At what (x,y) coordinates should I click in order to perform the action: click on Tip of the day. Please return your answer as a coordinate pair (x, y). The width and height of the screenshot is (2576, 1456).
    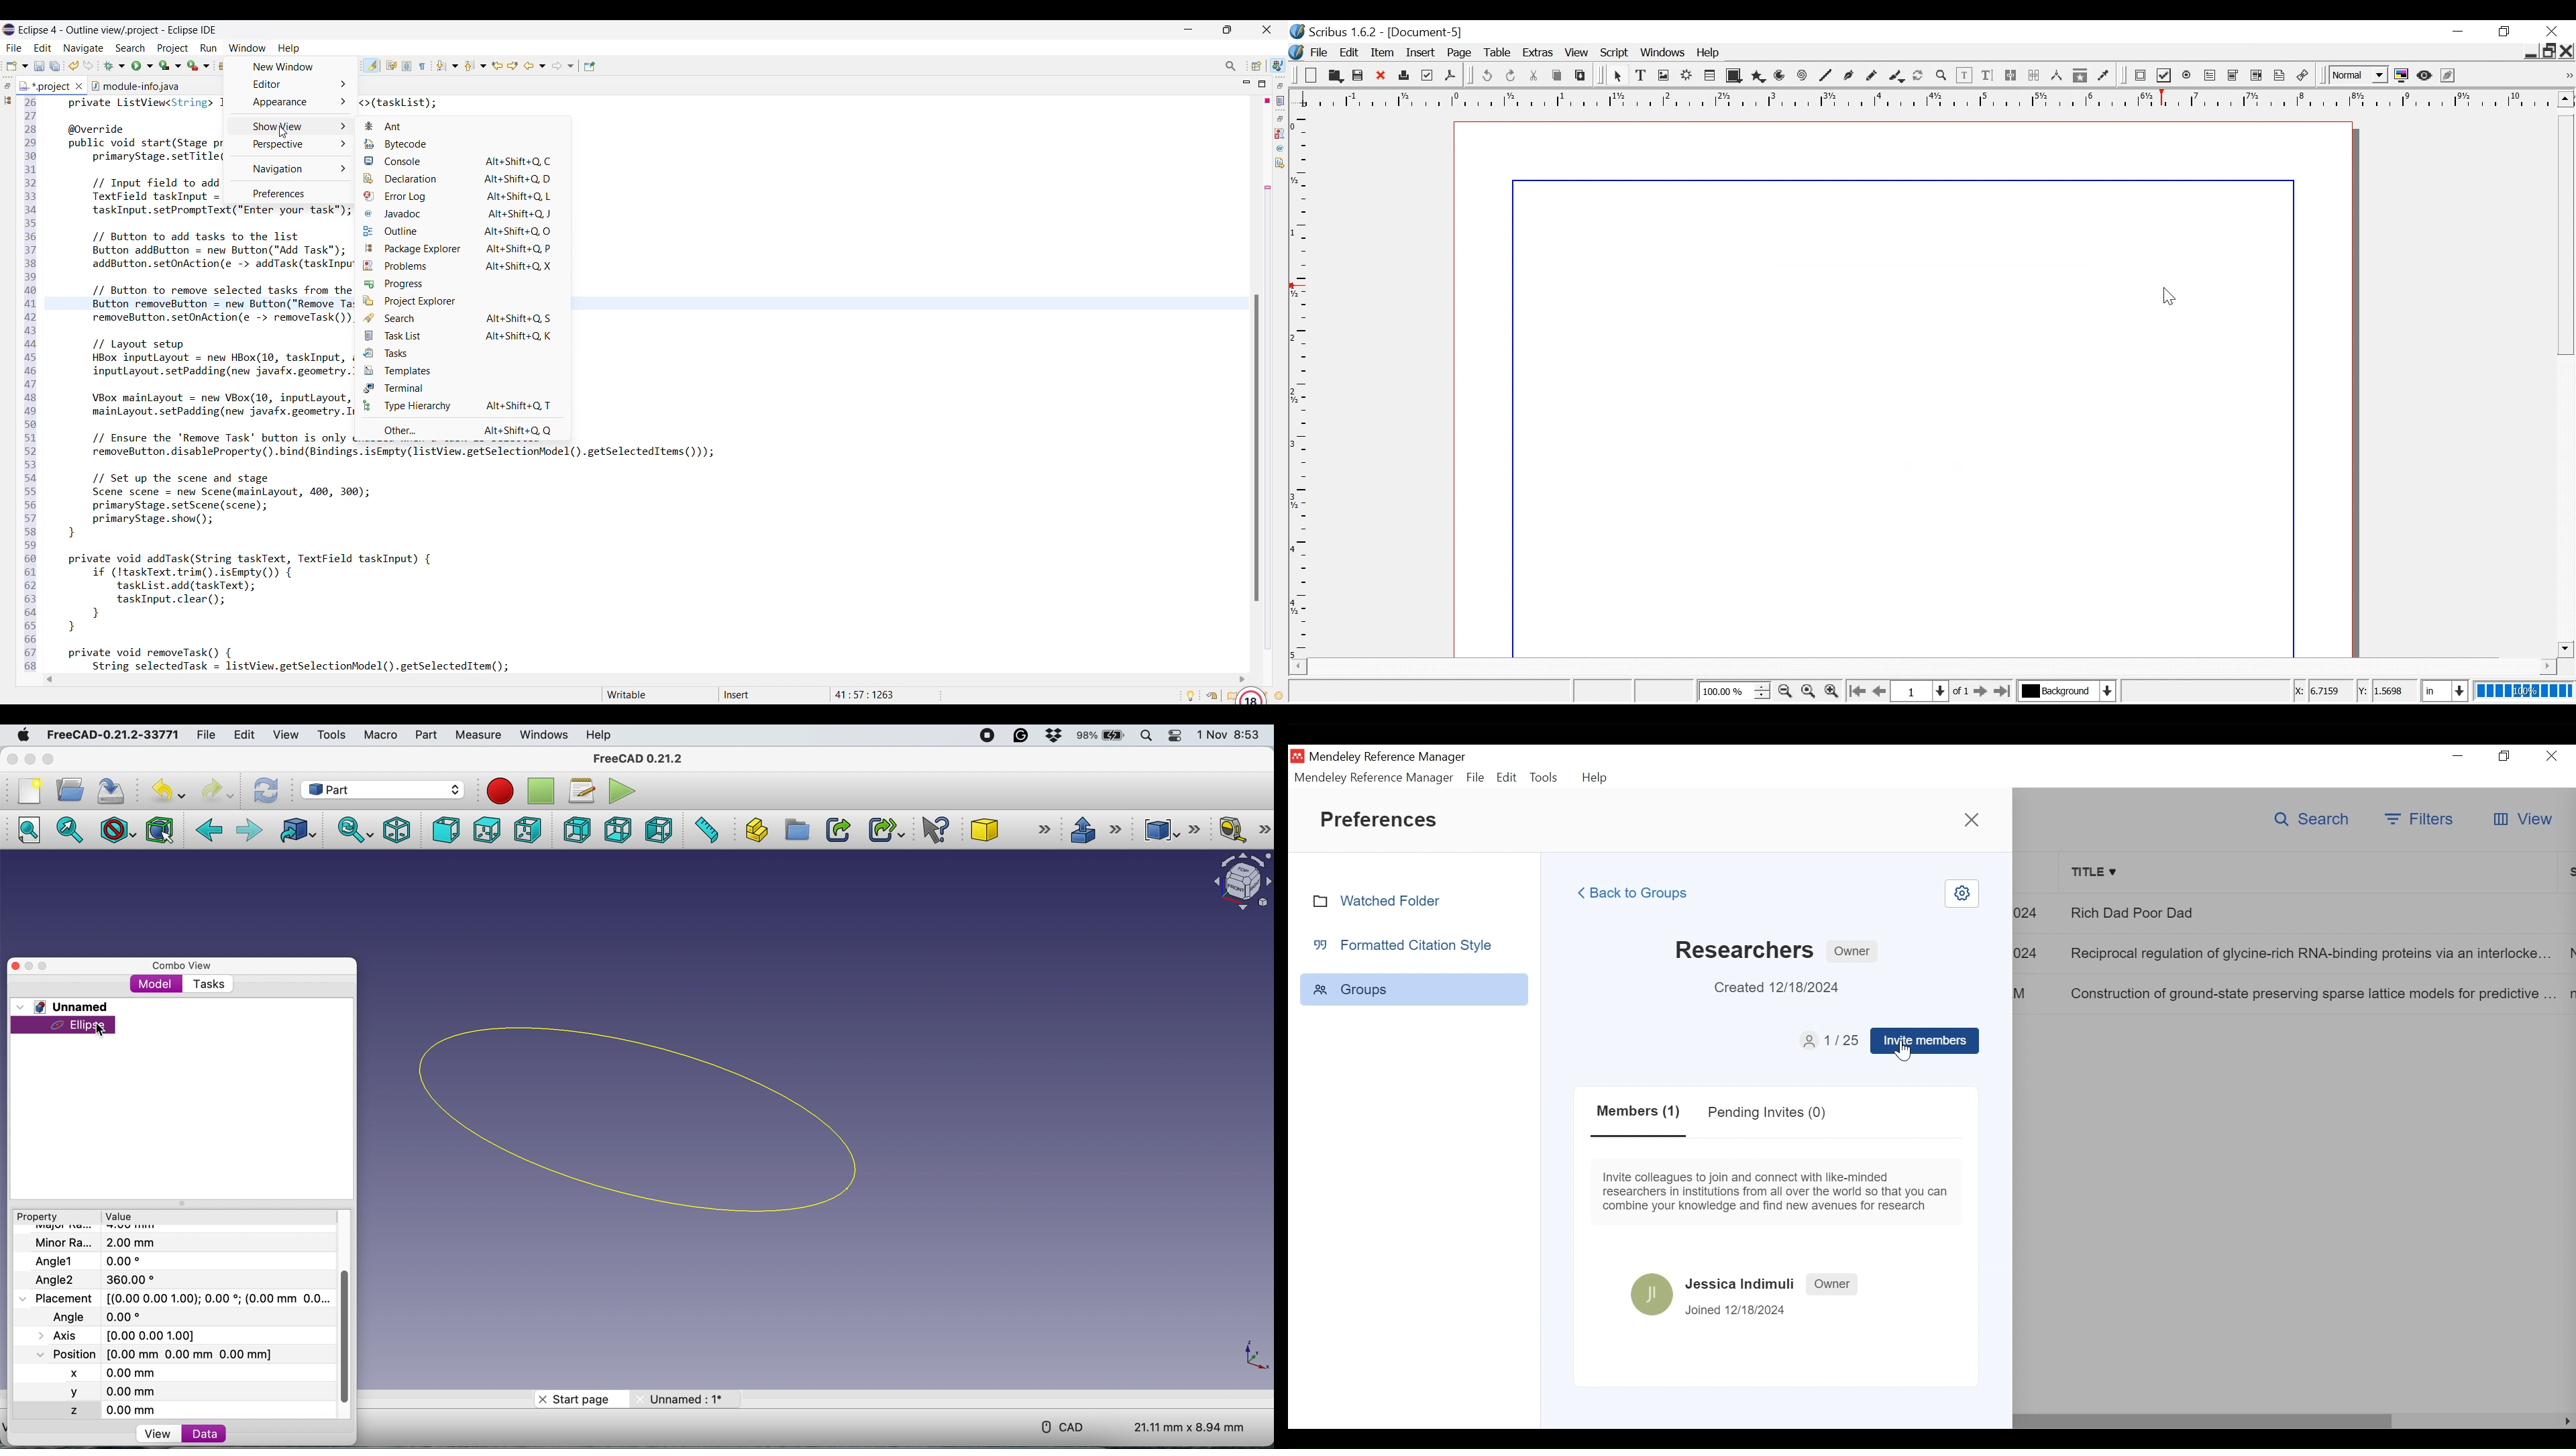
    Looking at the image, I should click on (1191, 696).